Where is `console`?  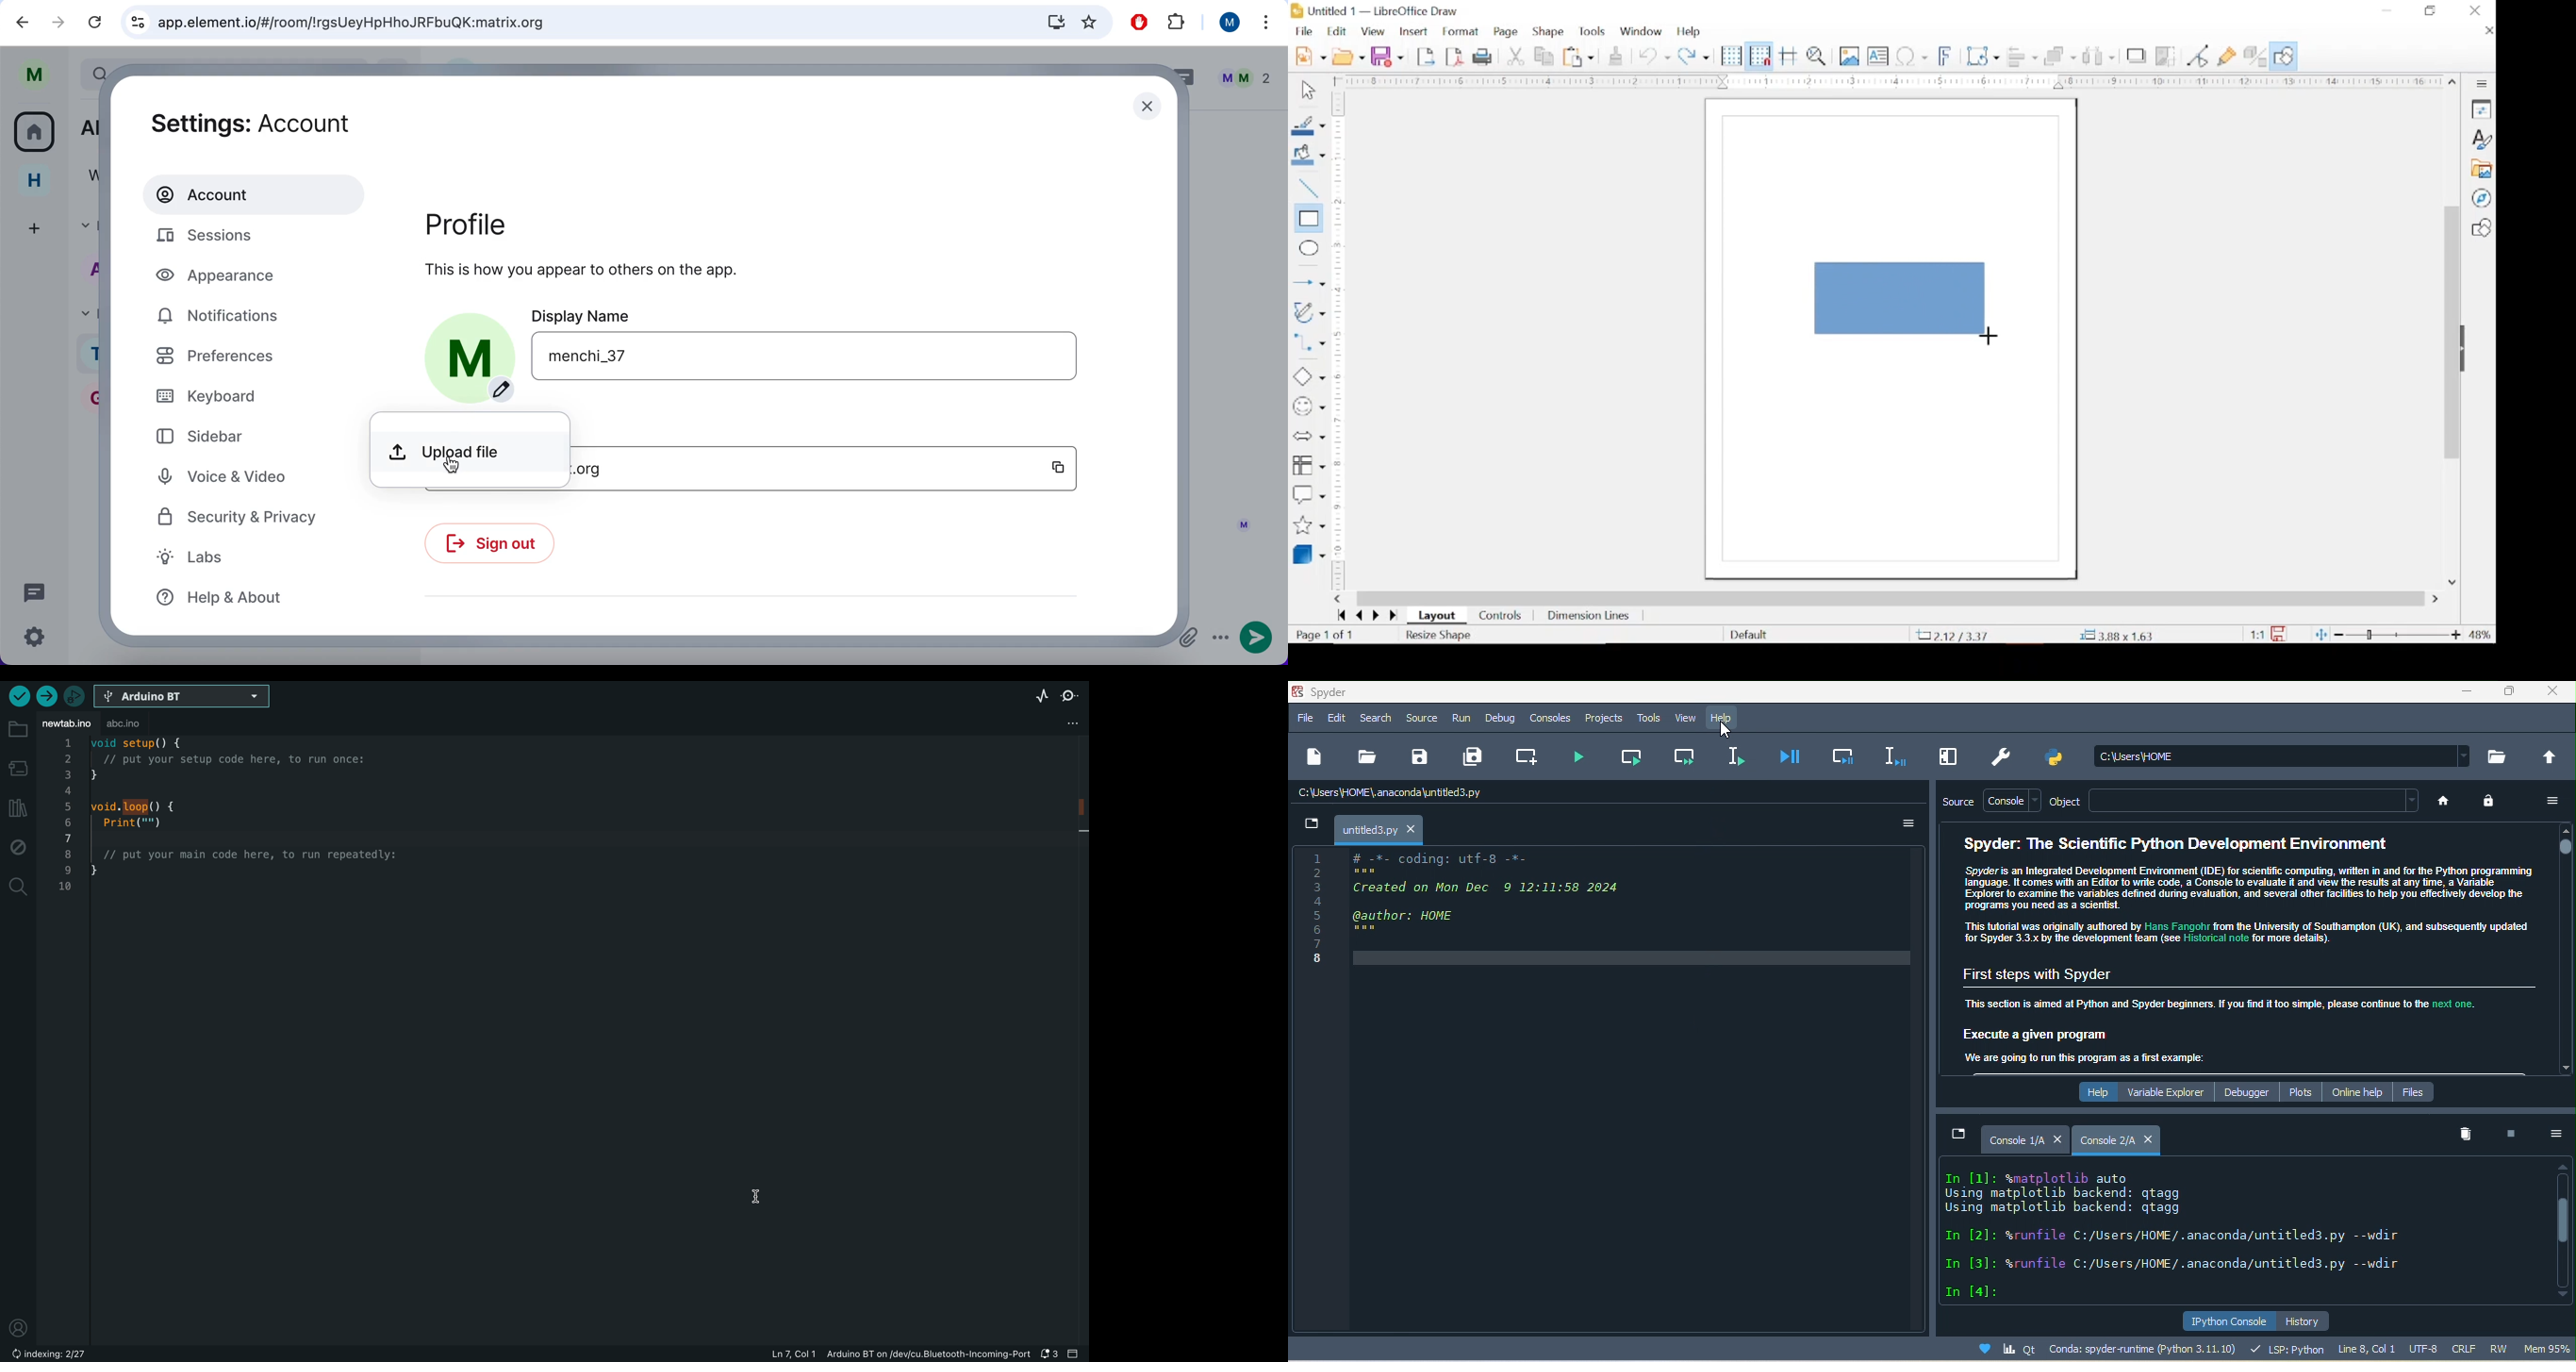
console is located at coordinates (1552, 719).